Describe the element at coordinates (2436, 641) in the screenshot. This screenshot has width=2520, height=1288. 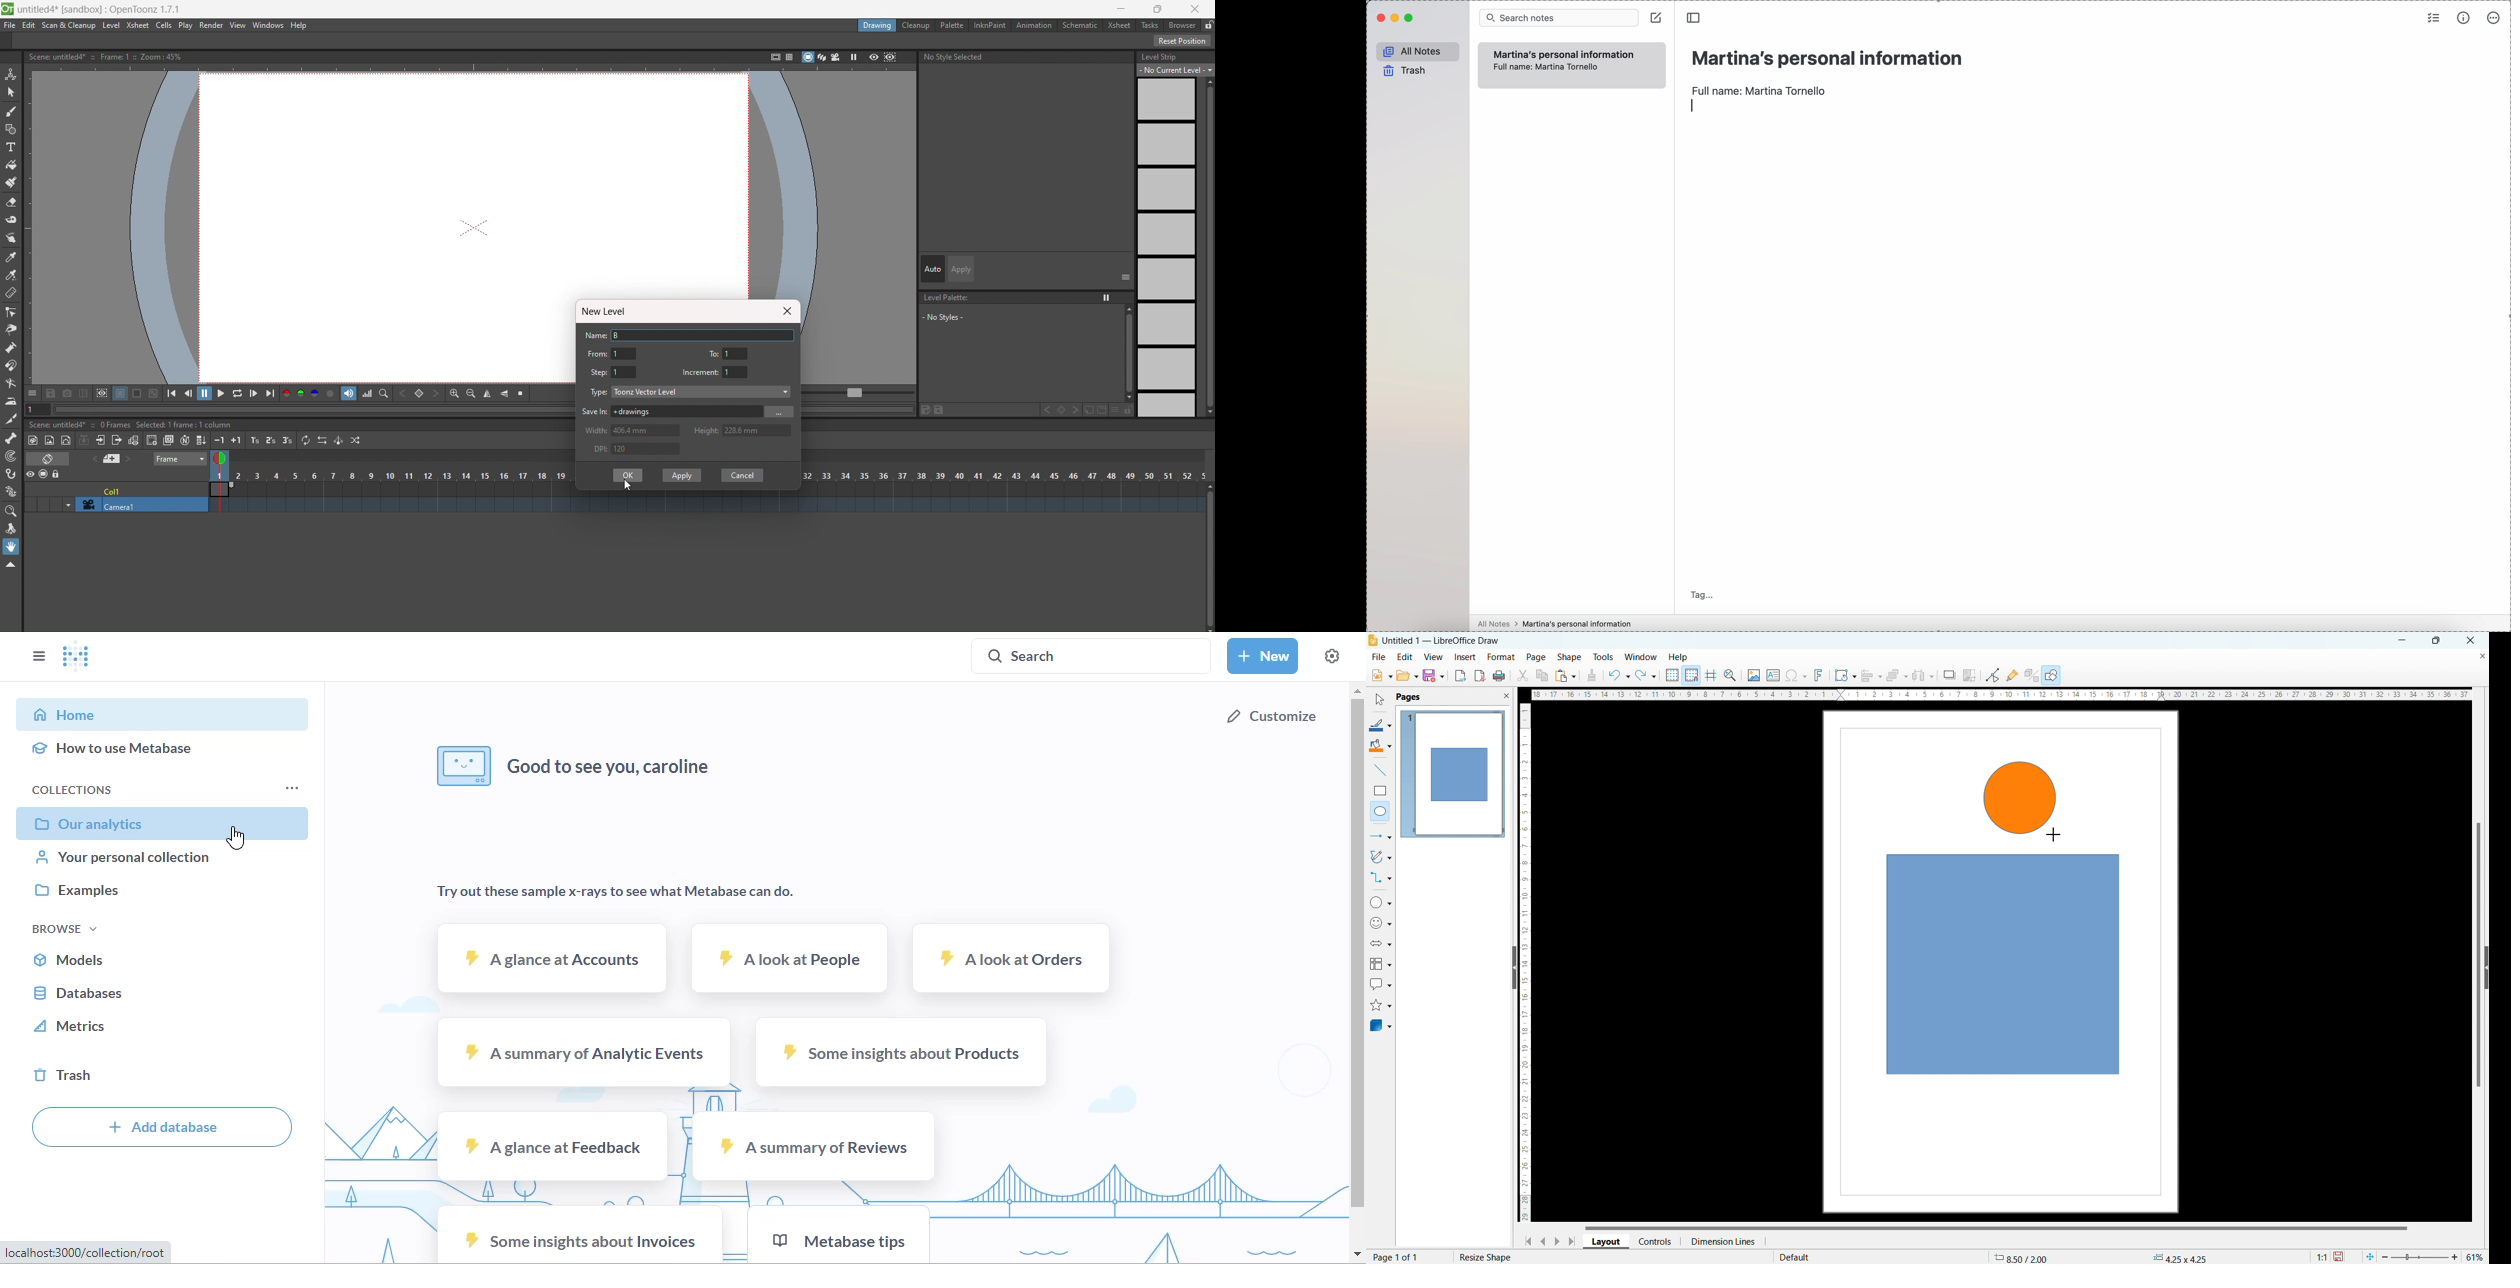
I see `maximize` at that location.